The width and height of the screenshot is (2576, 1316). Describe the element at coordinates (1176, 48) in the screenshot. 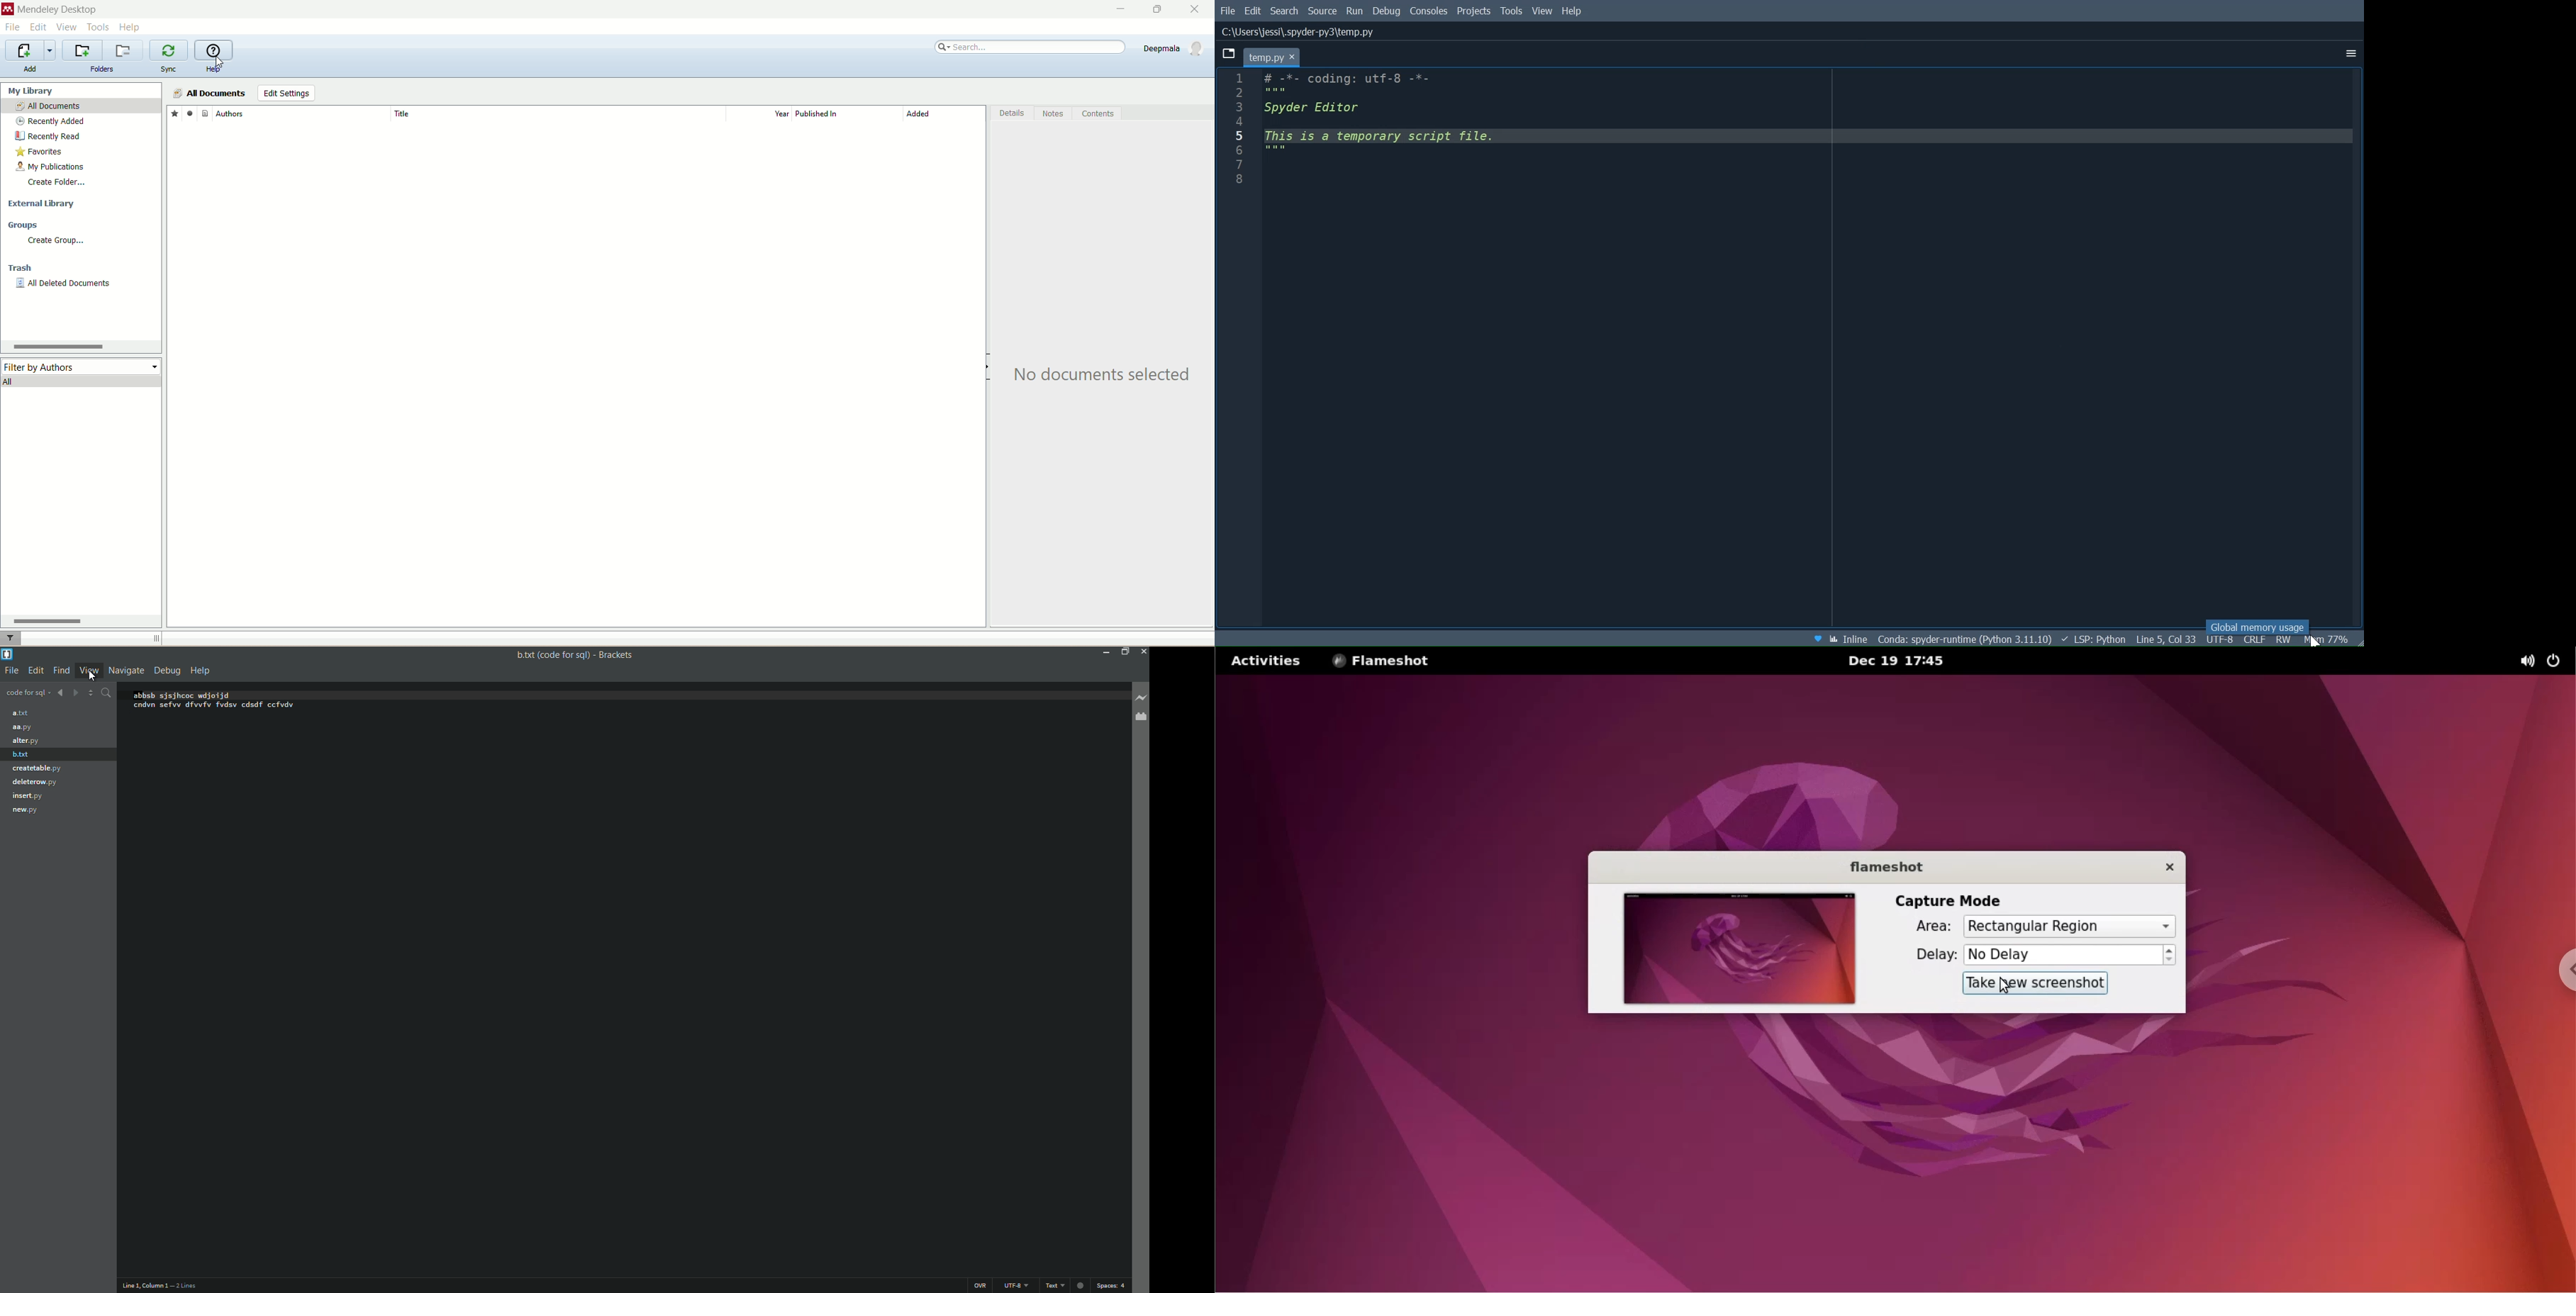

I see `account` at that location.